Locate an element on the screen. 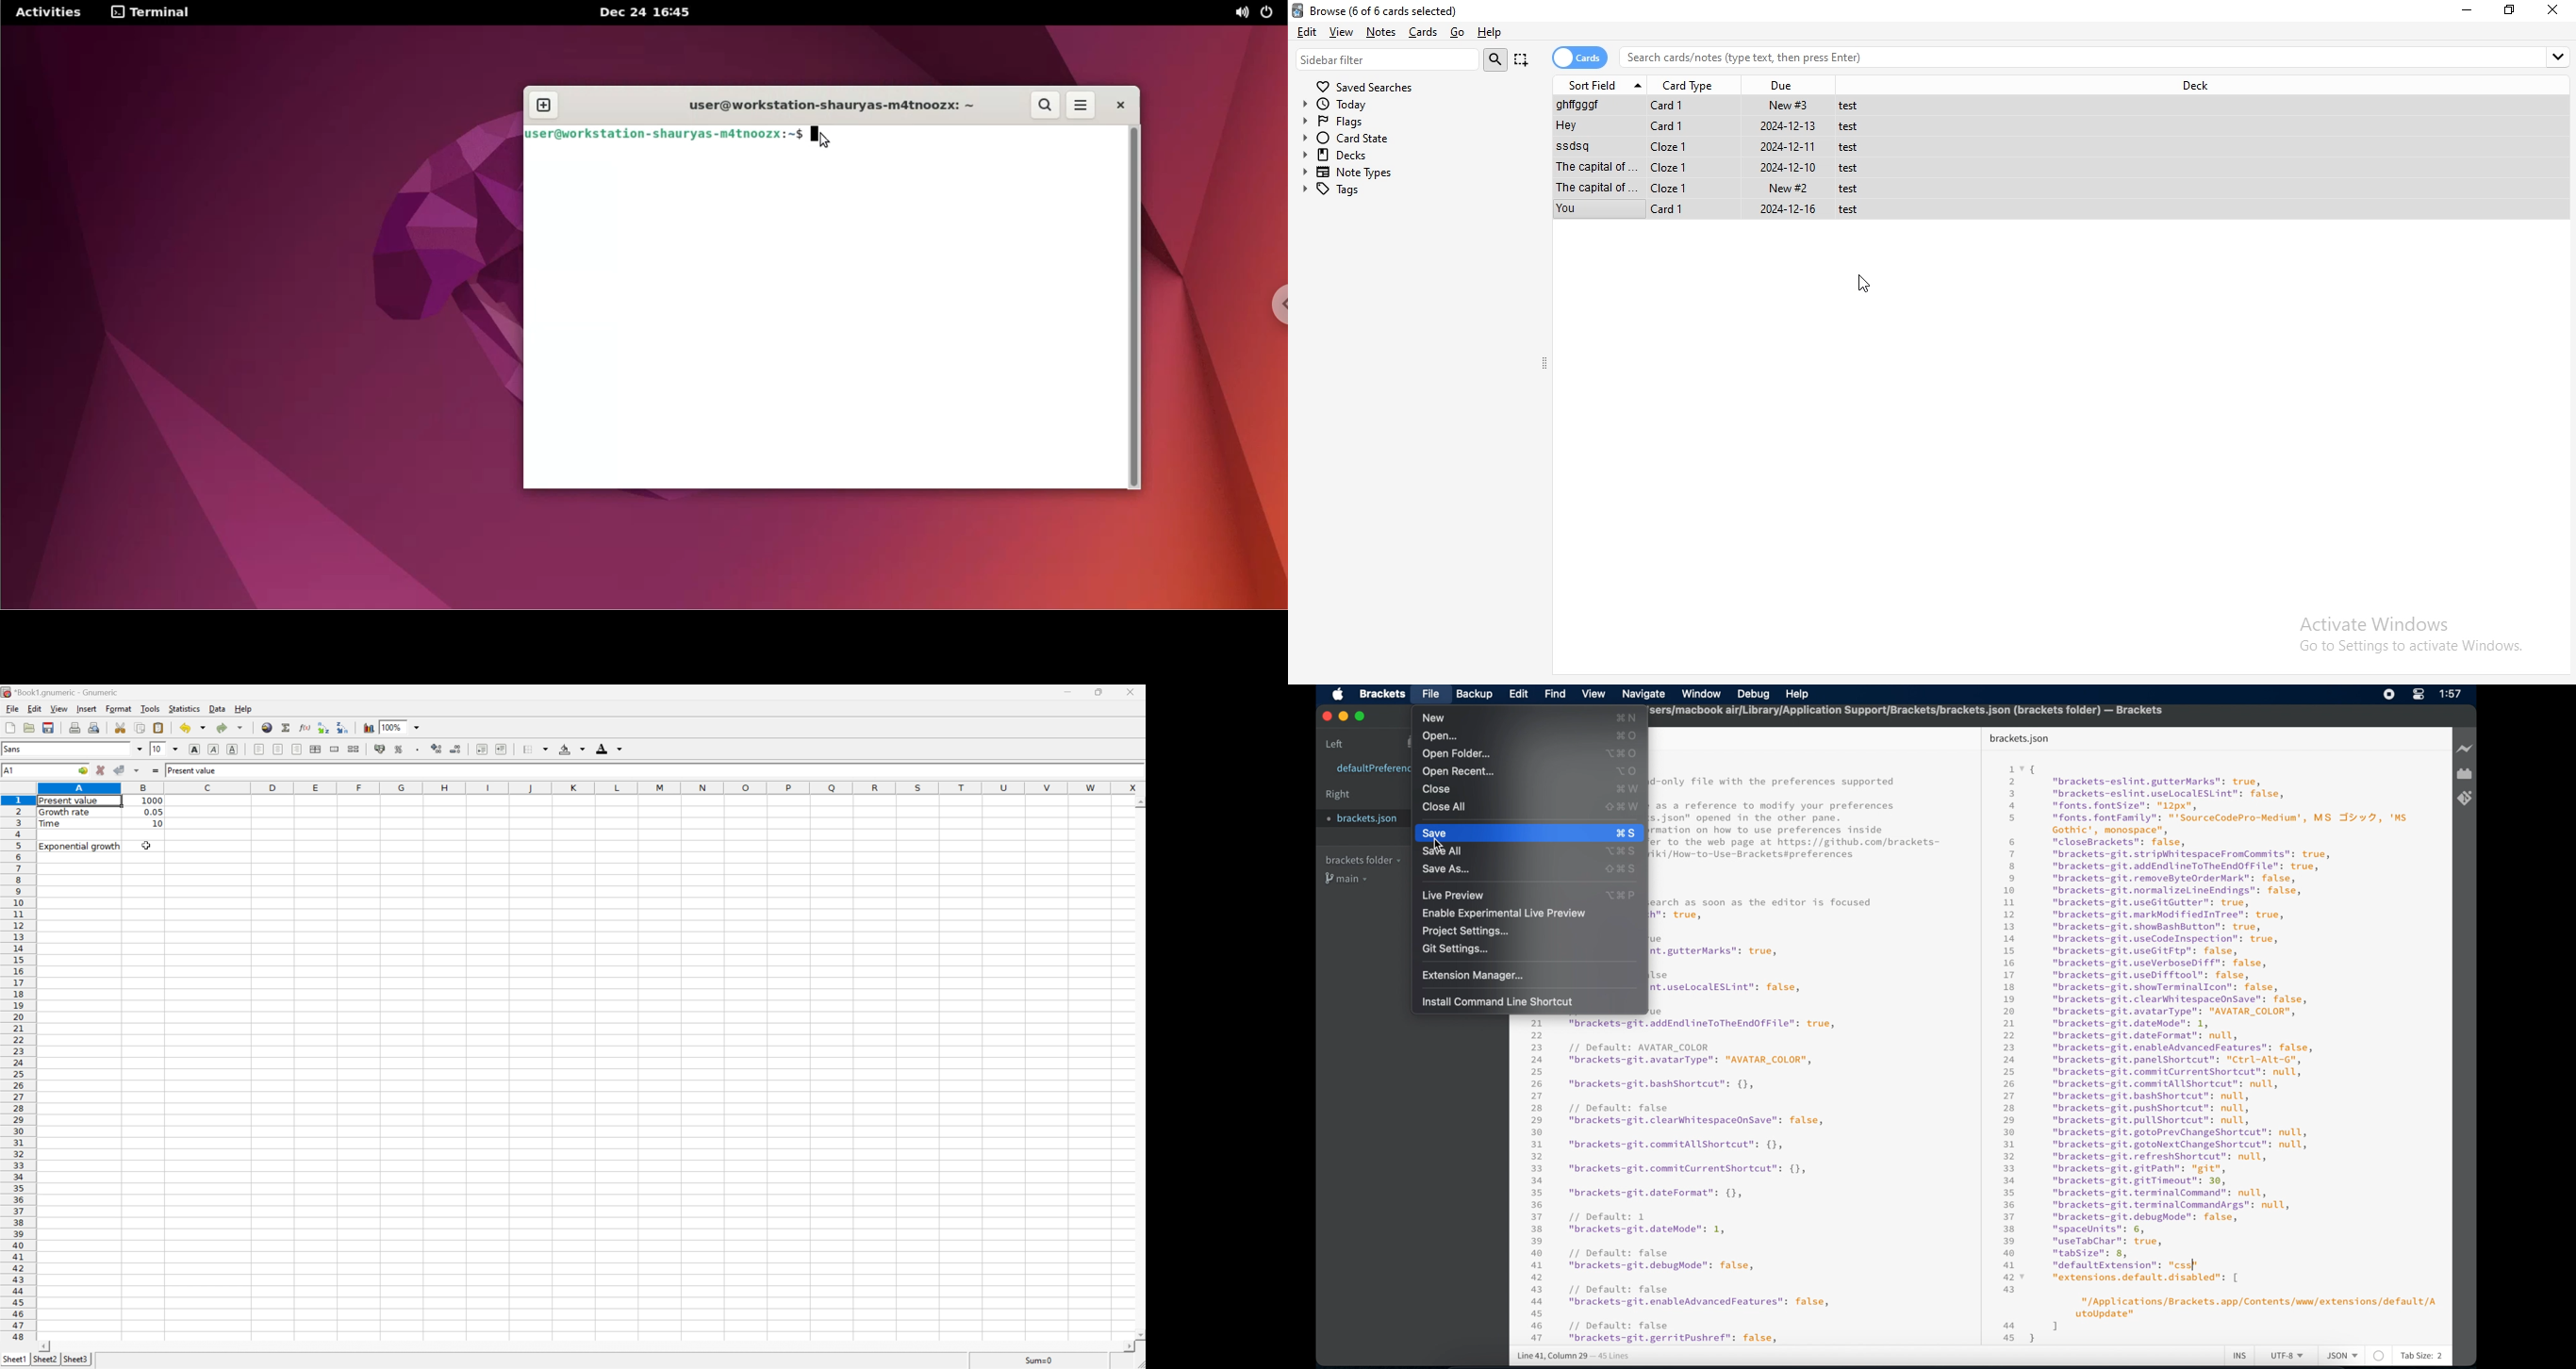 The width and height of the screenshot is (2576, 1372). open shortcut is located at coordinates (1627, 736).